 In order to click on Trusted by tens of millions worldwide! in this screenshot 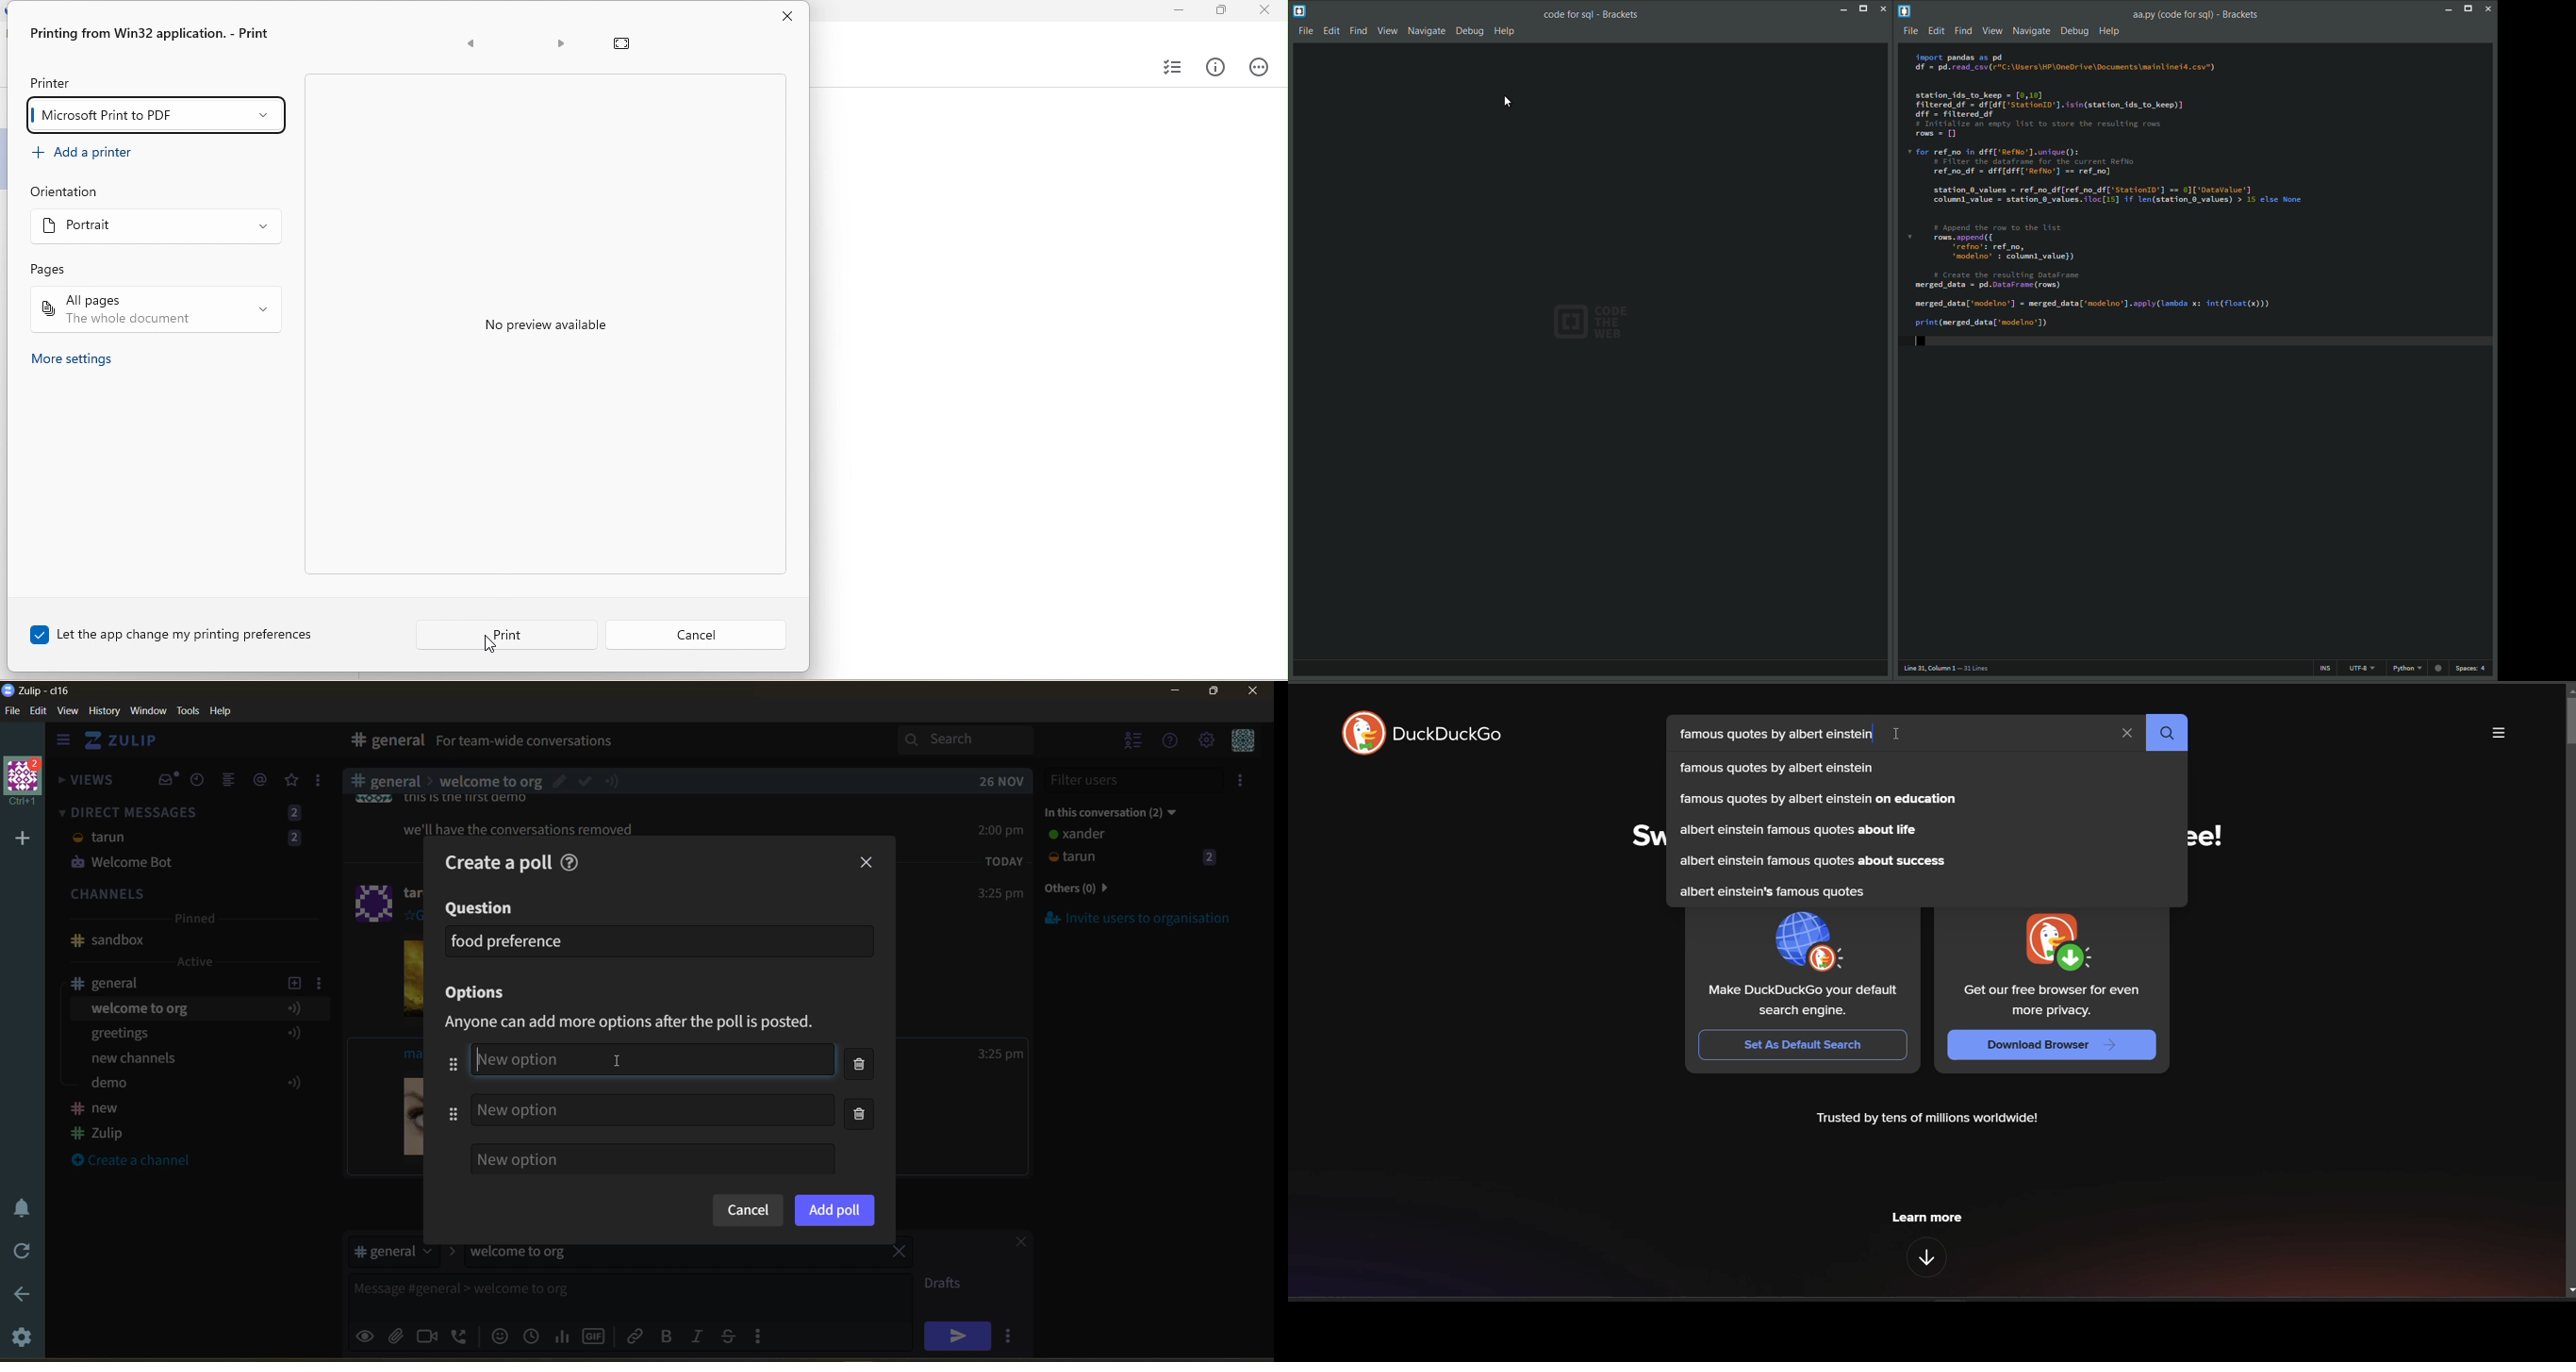, I will do `click(1936, 1117)`.